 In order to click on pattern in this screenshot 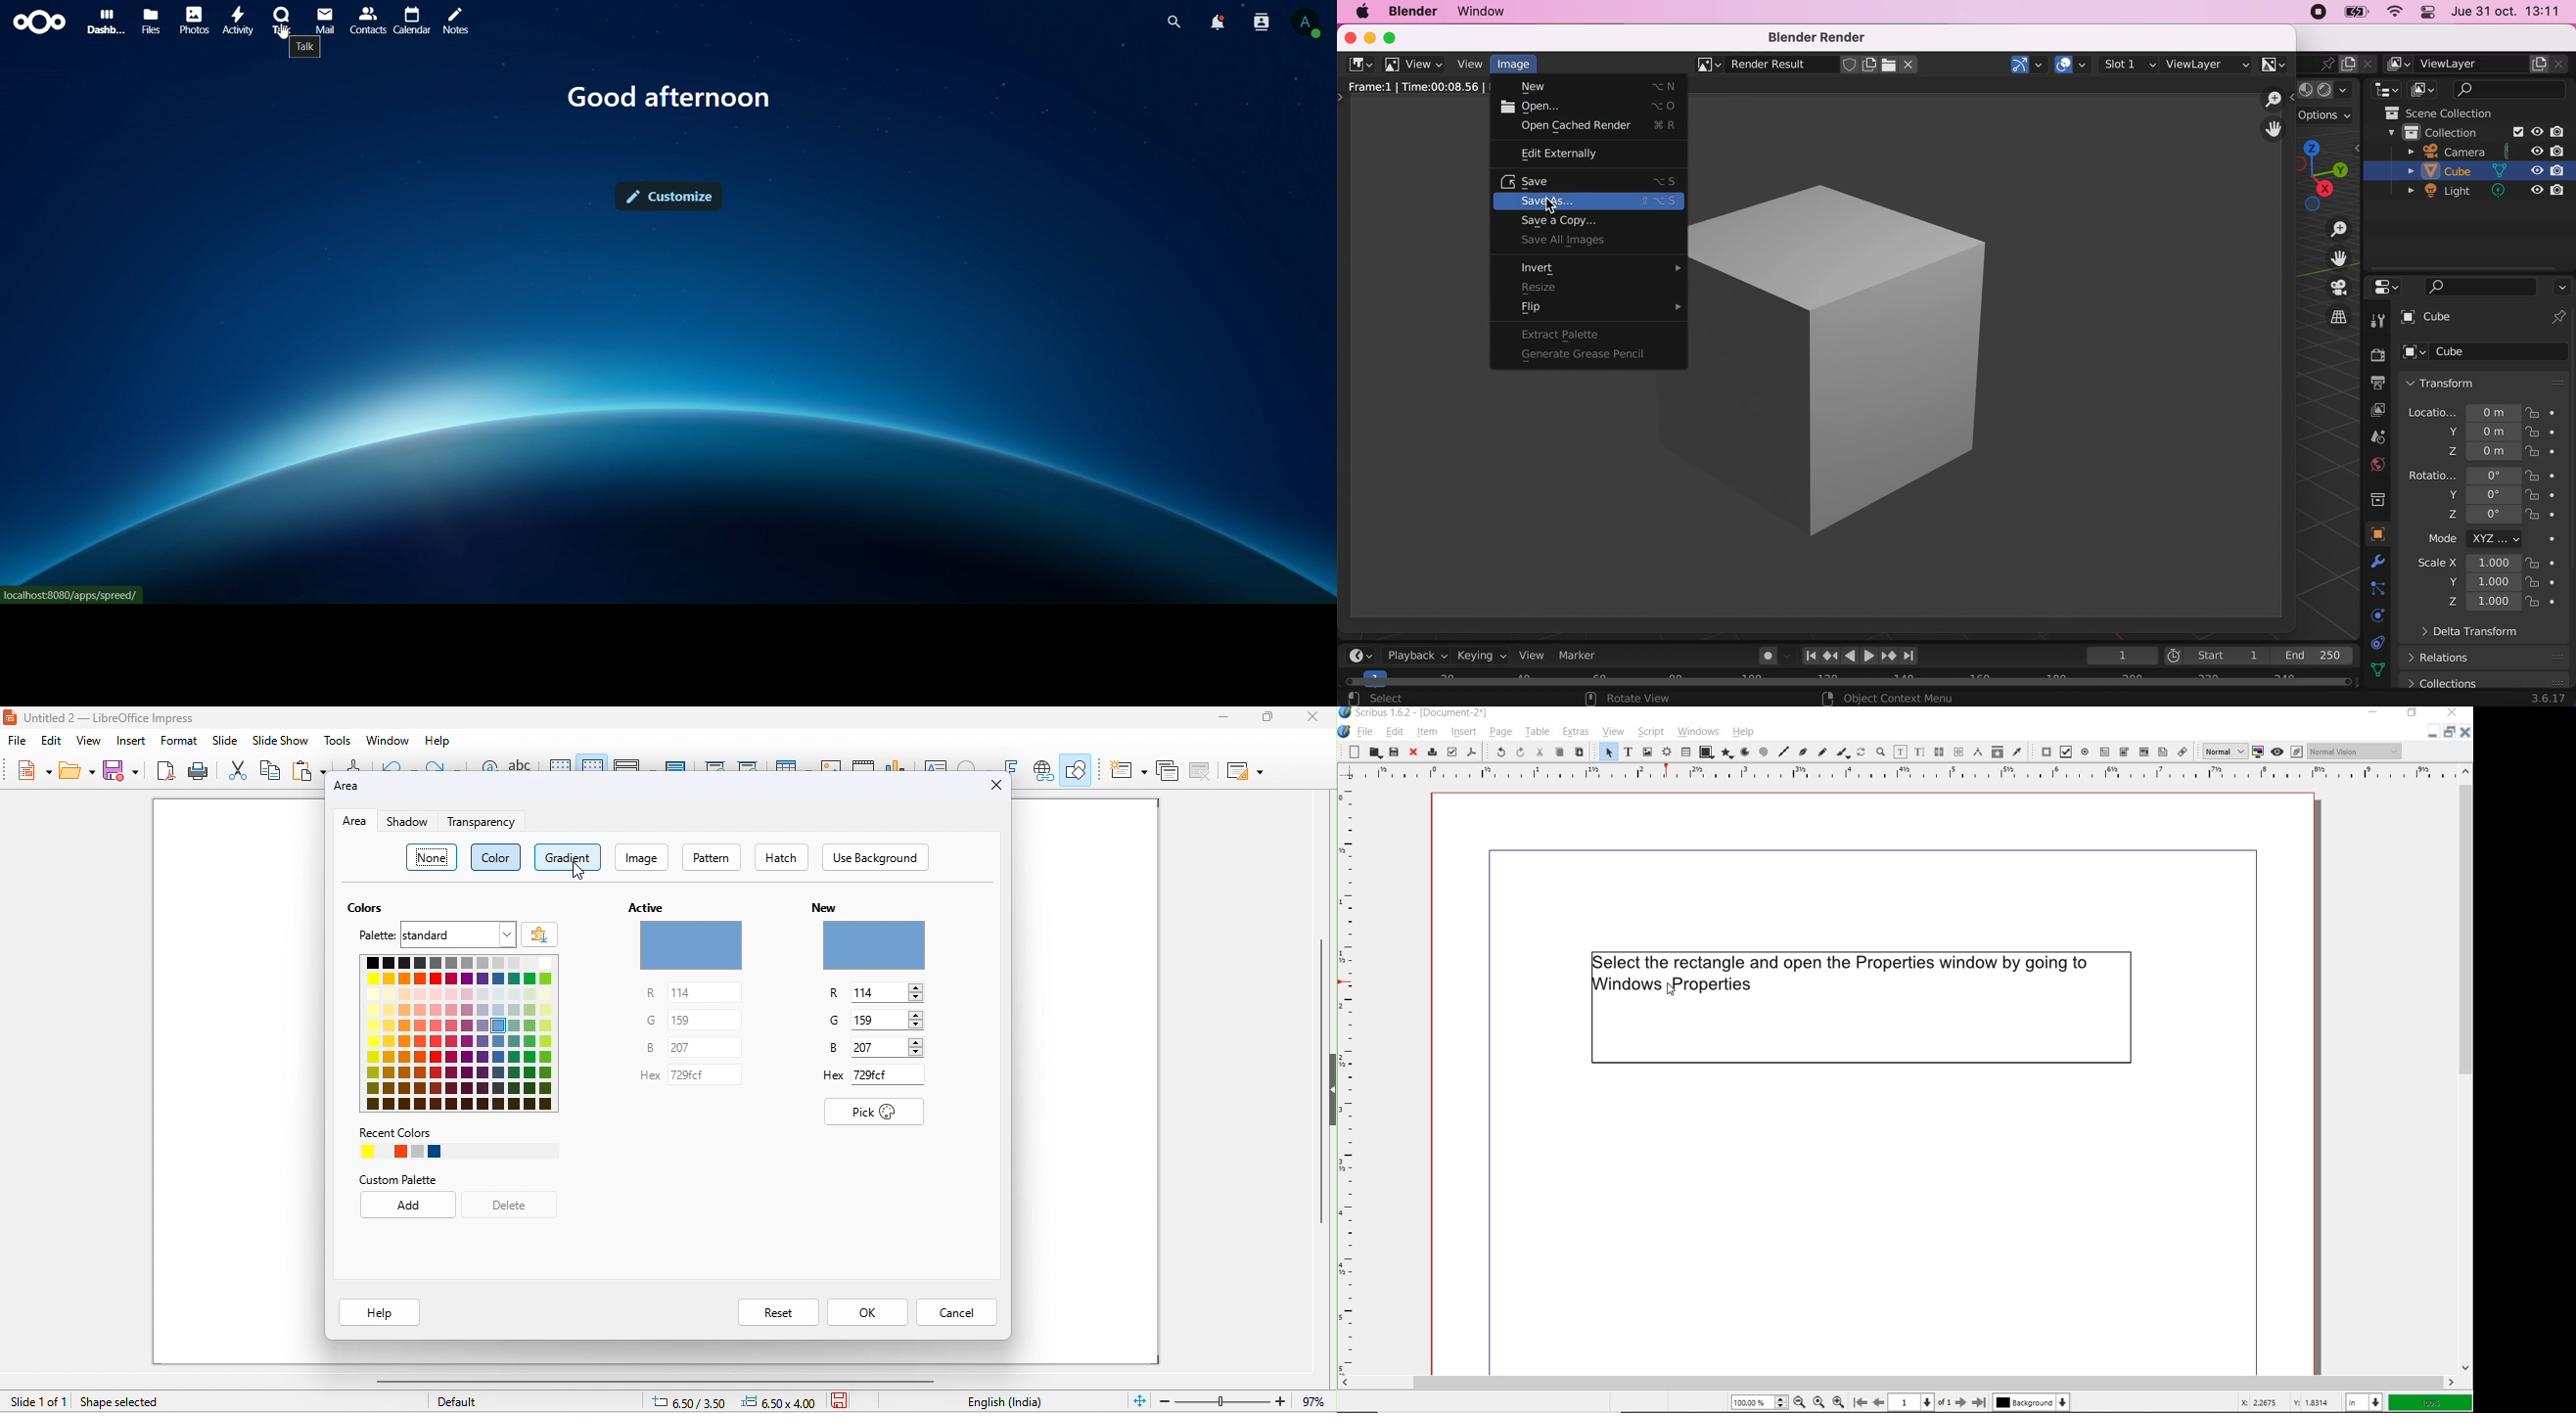, I will do `click(711, 856)`.